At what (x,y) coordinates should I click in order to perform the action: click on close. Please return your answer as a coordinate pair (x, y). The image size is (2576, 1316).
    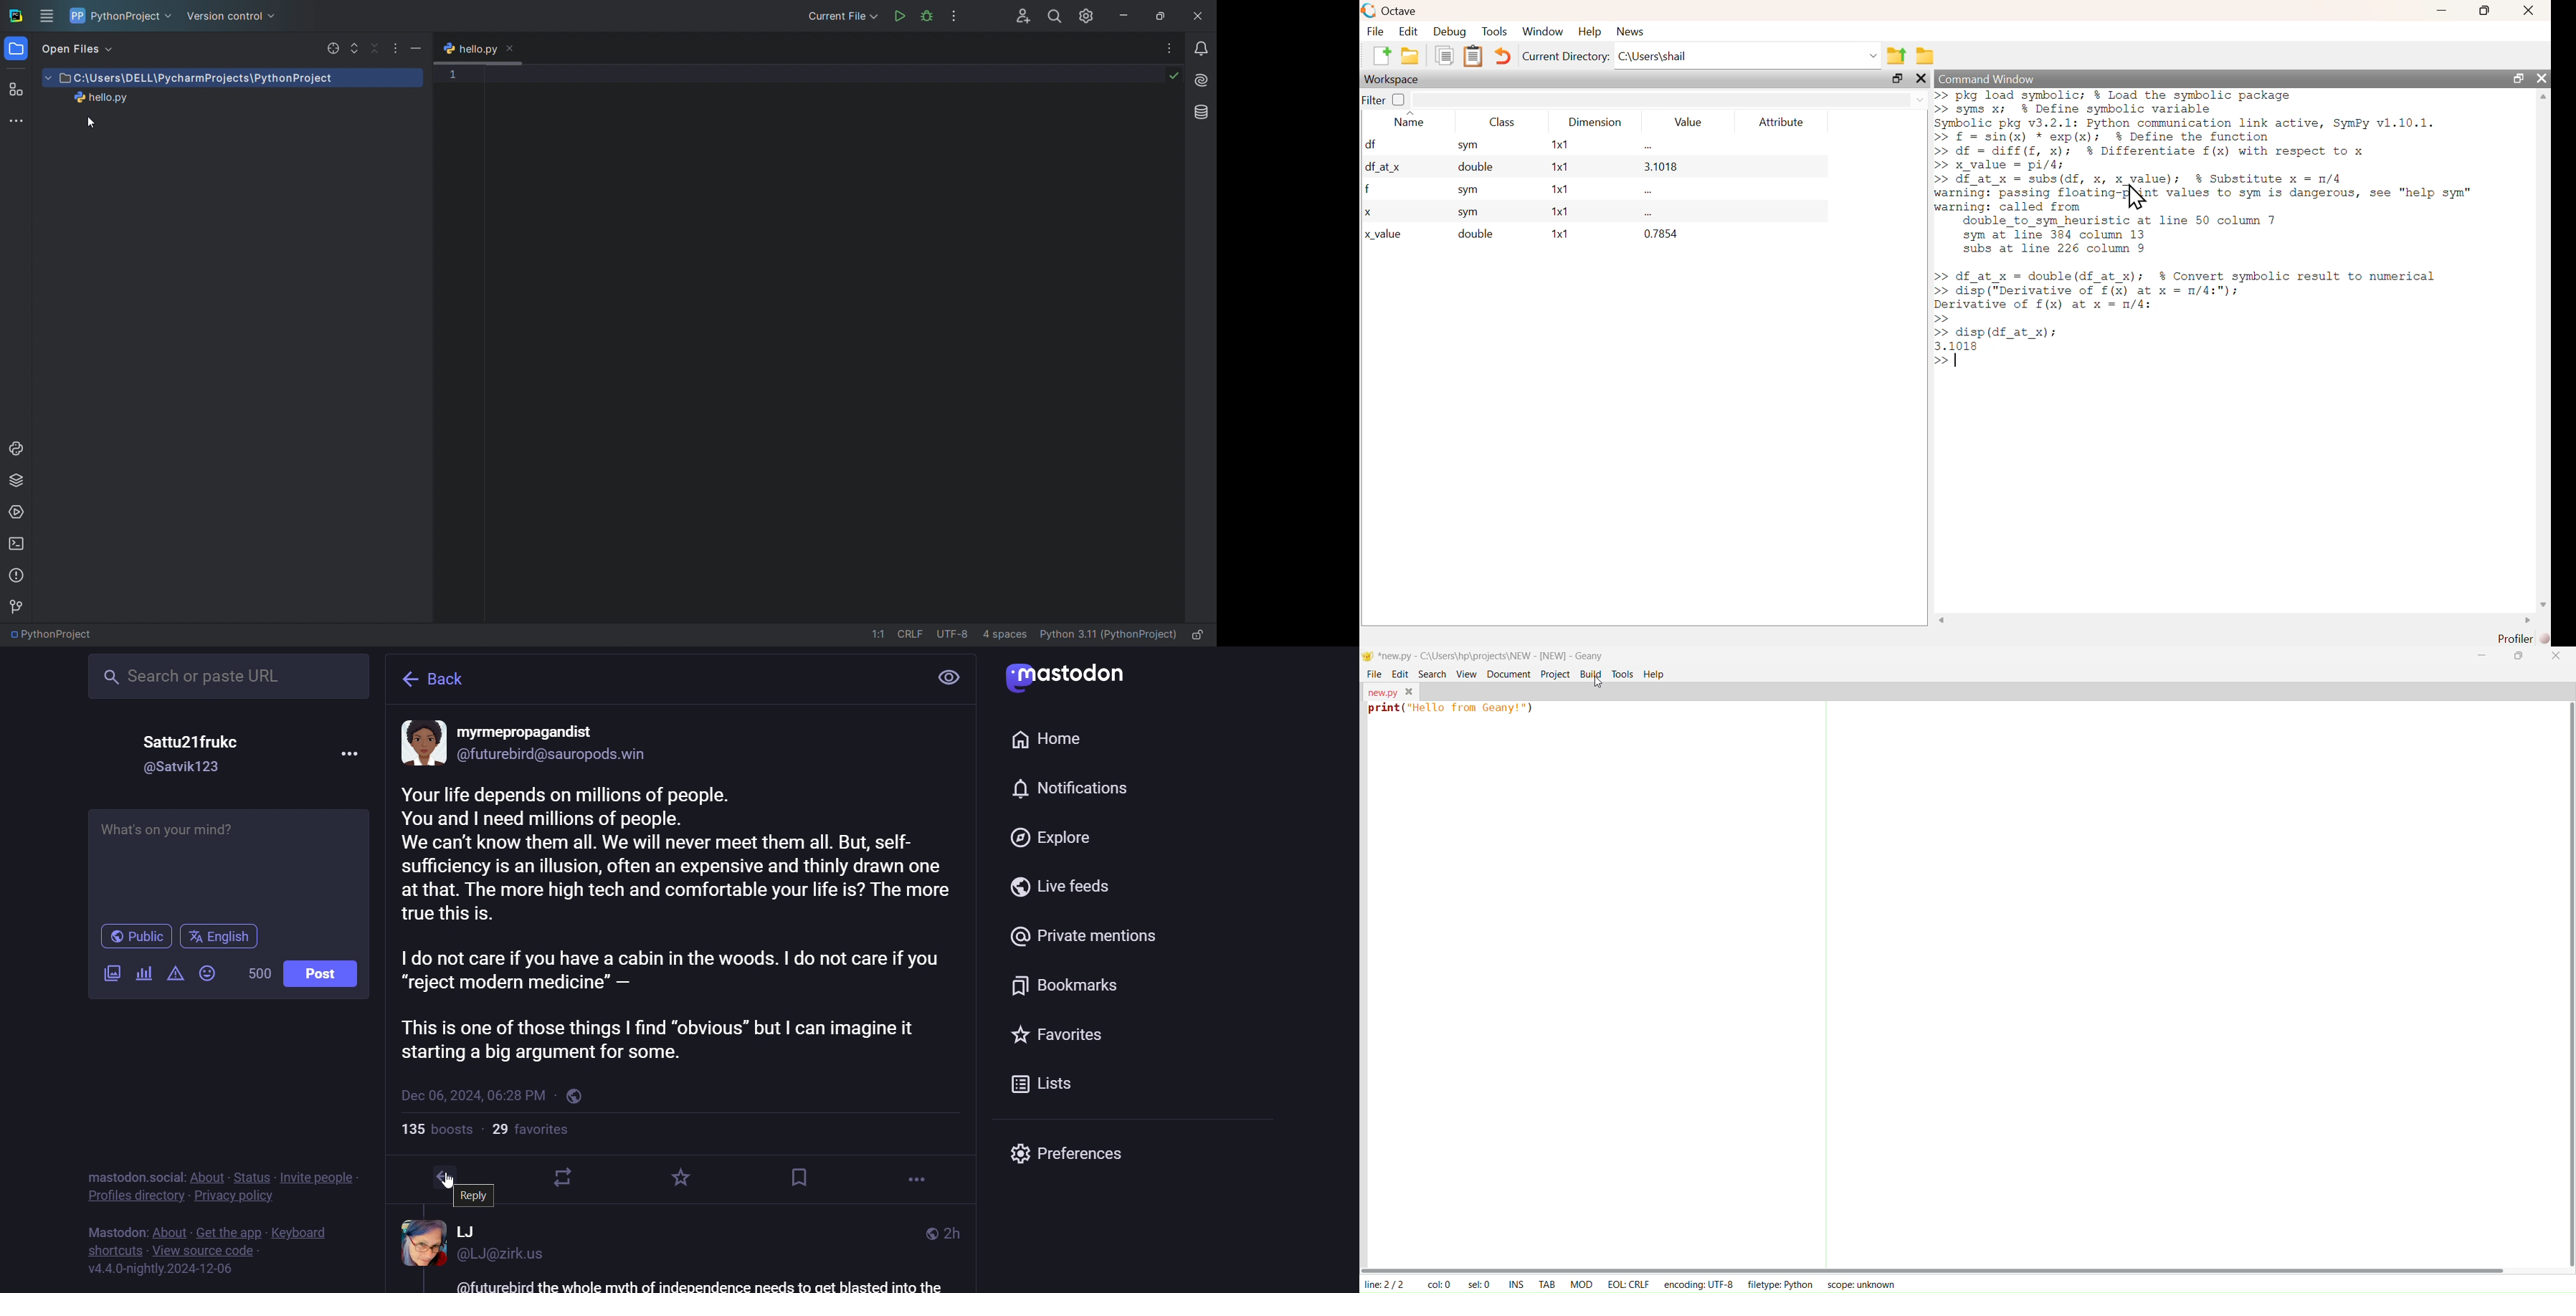
    Looking at the image, I should click on (1198, 16).